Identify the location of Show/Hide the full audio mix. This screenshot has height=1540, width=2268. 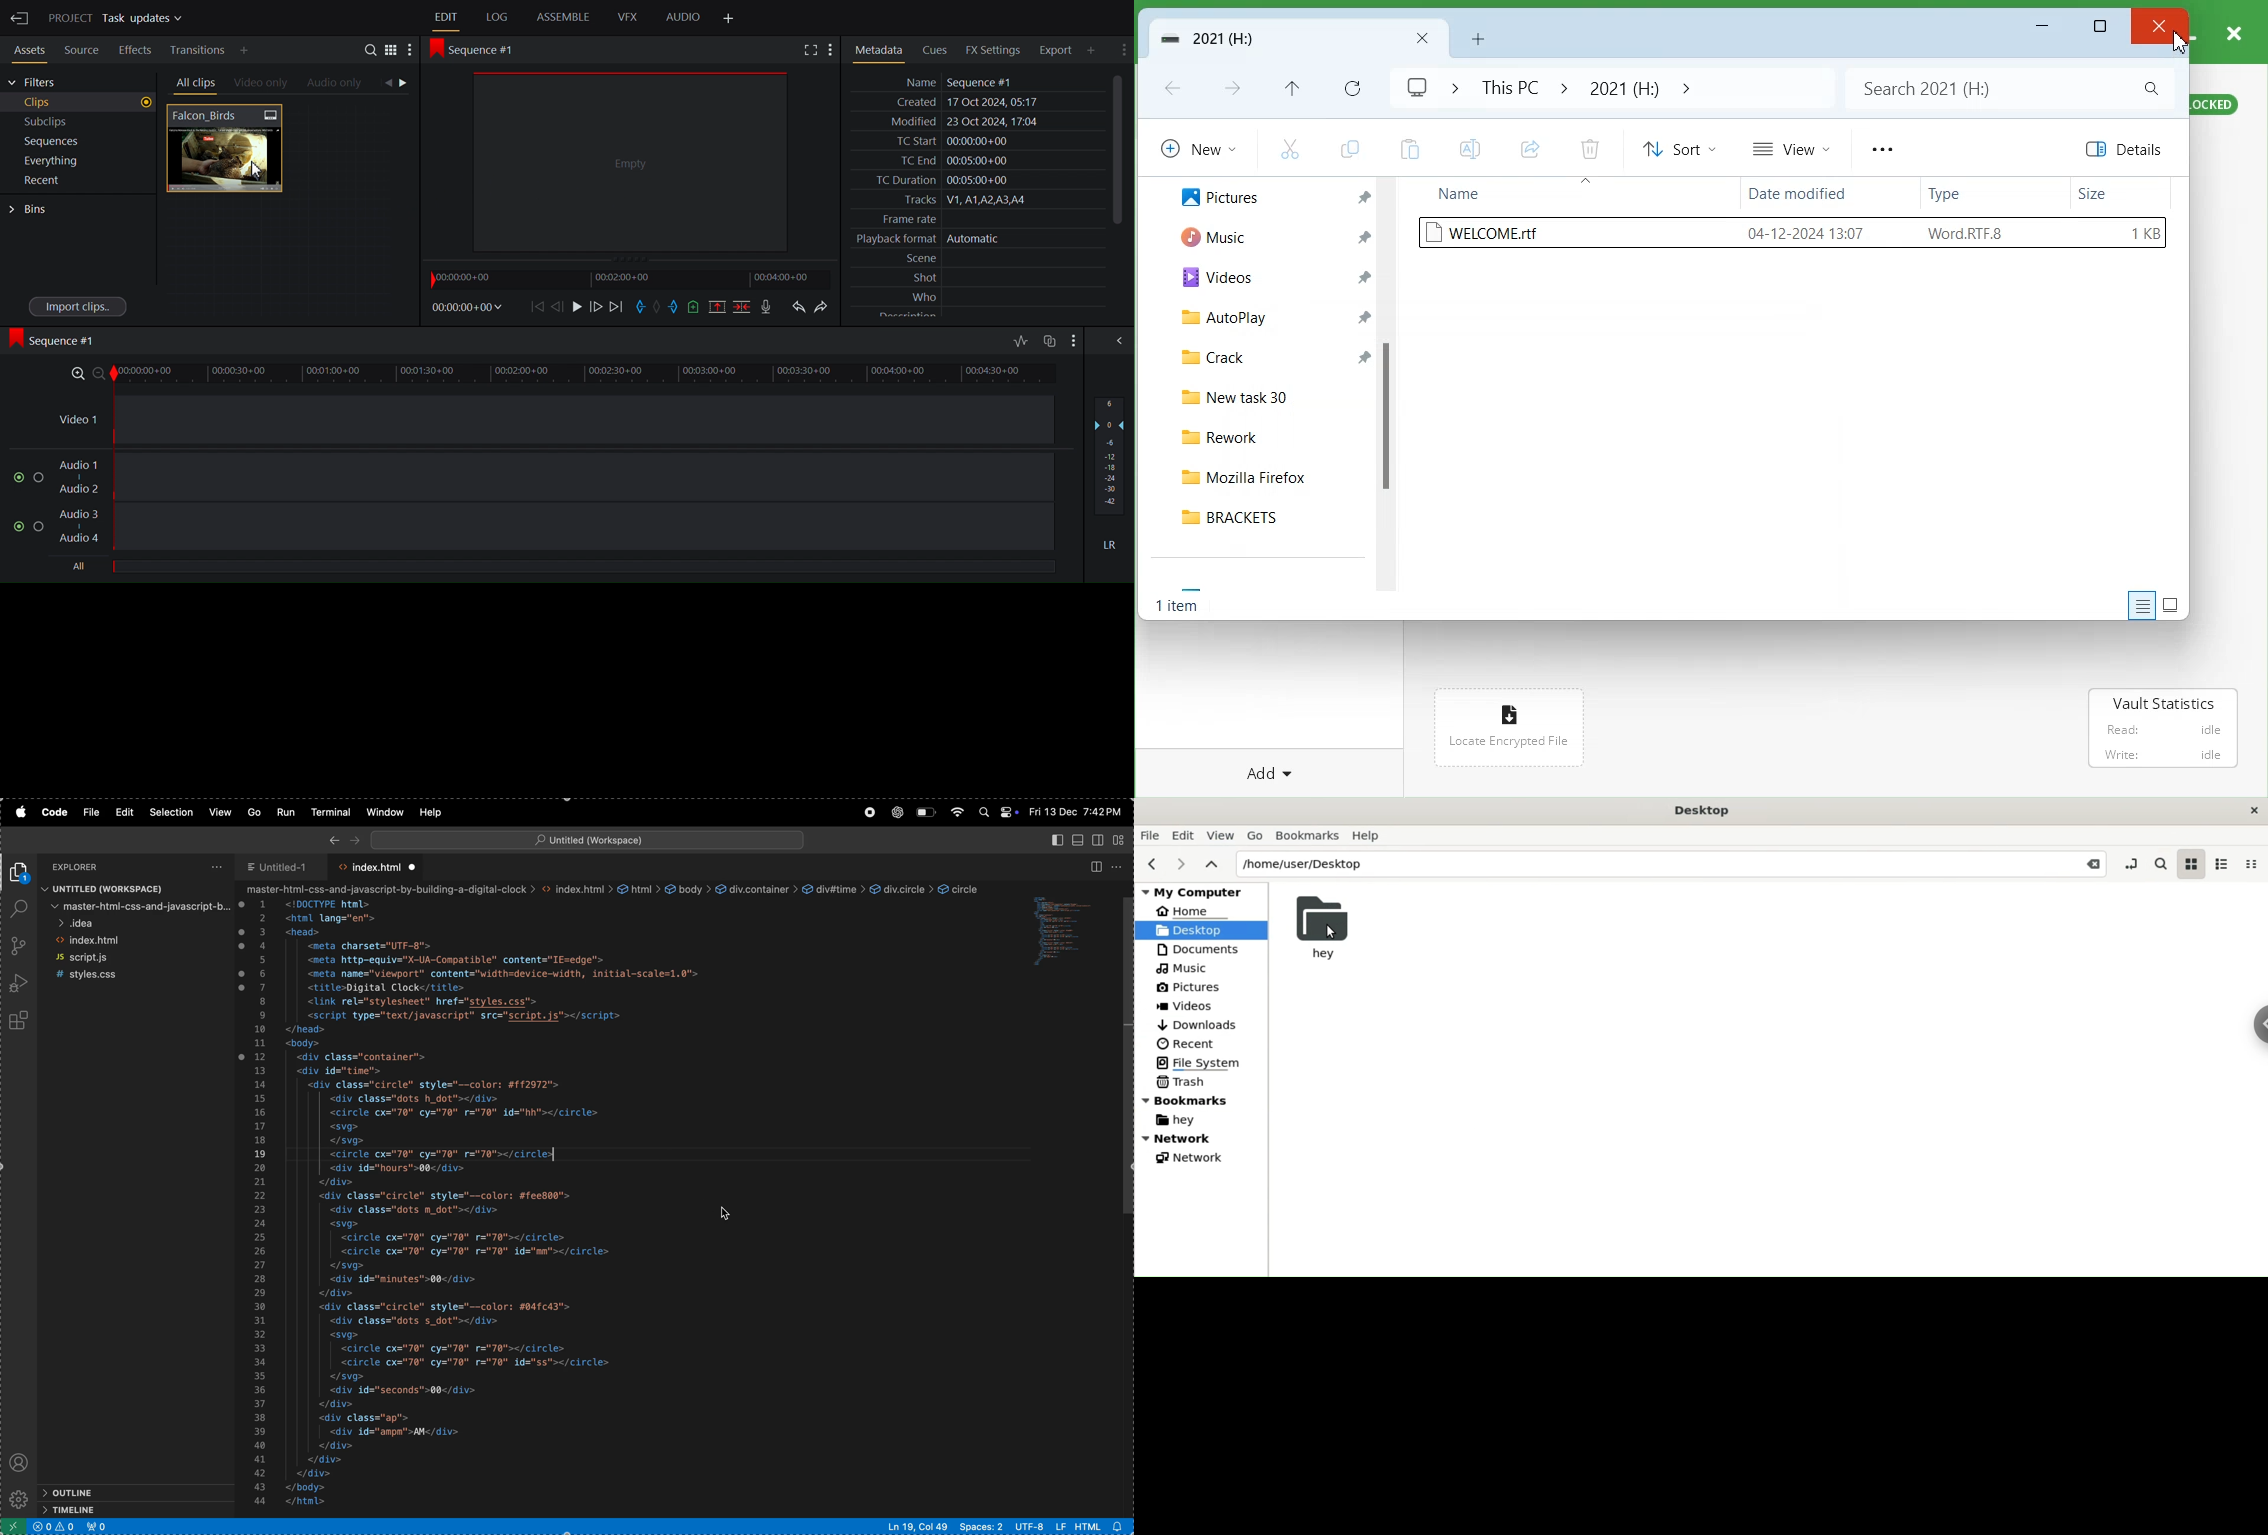
(1117, 341).